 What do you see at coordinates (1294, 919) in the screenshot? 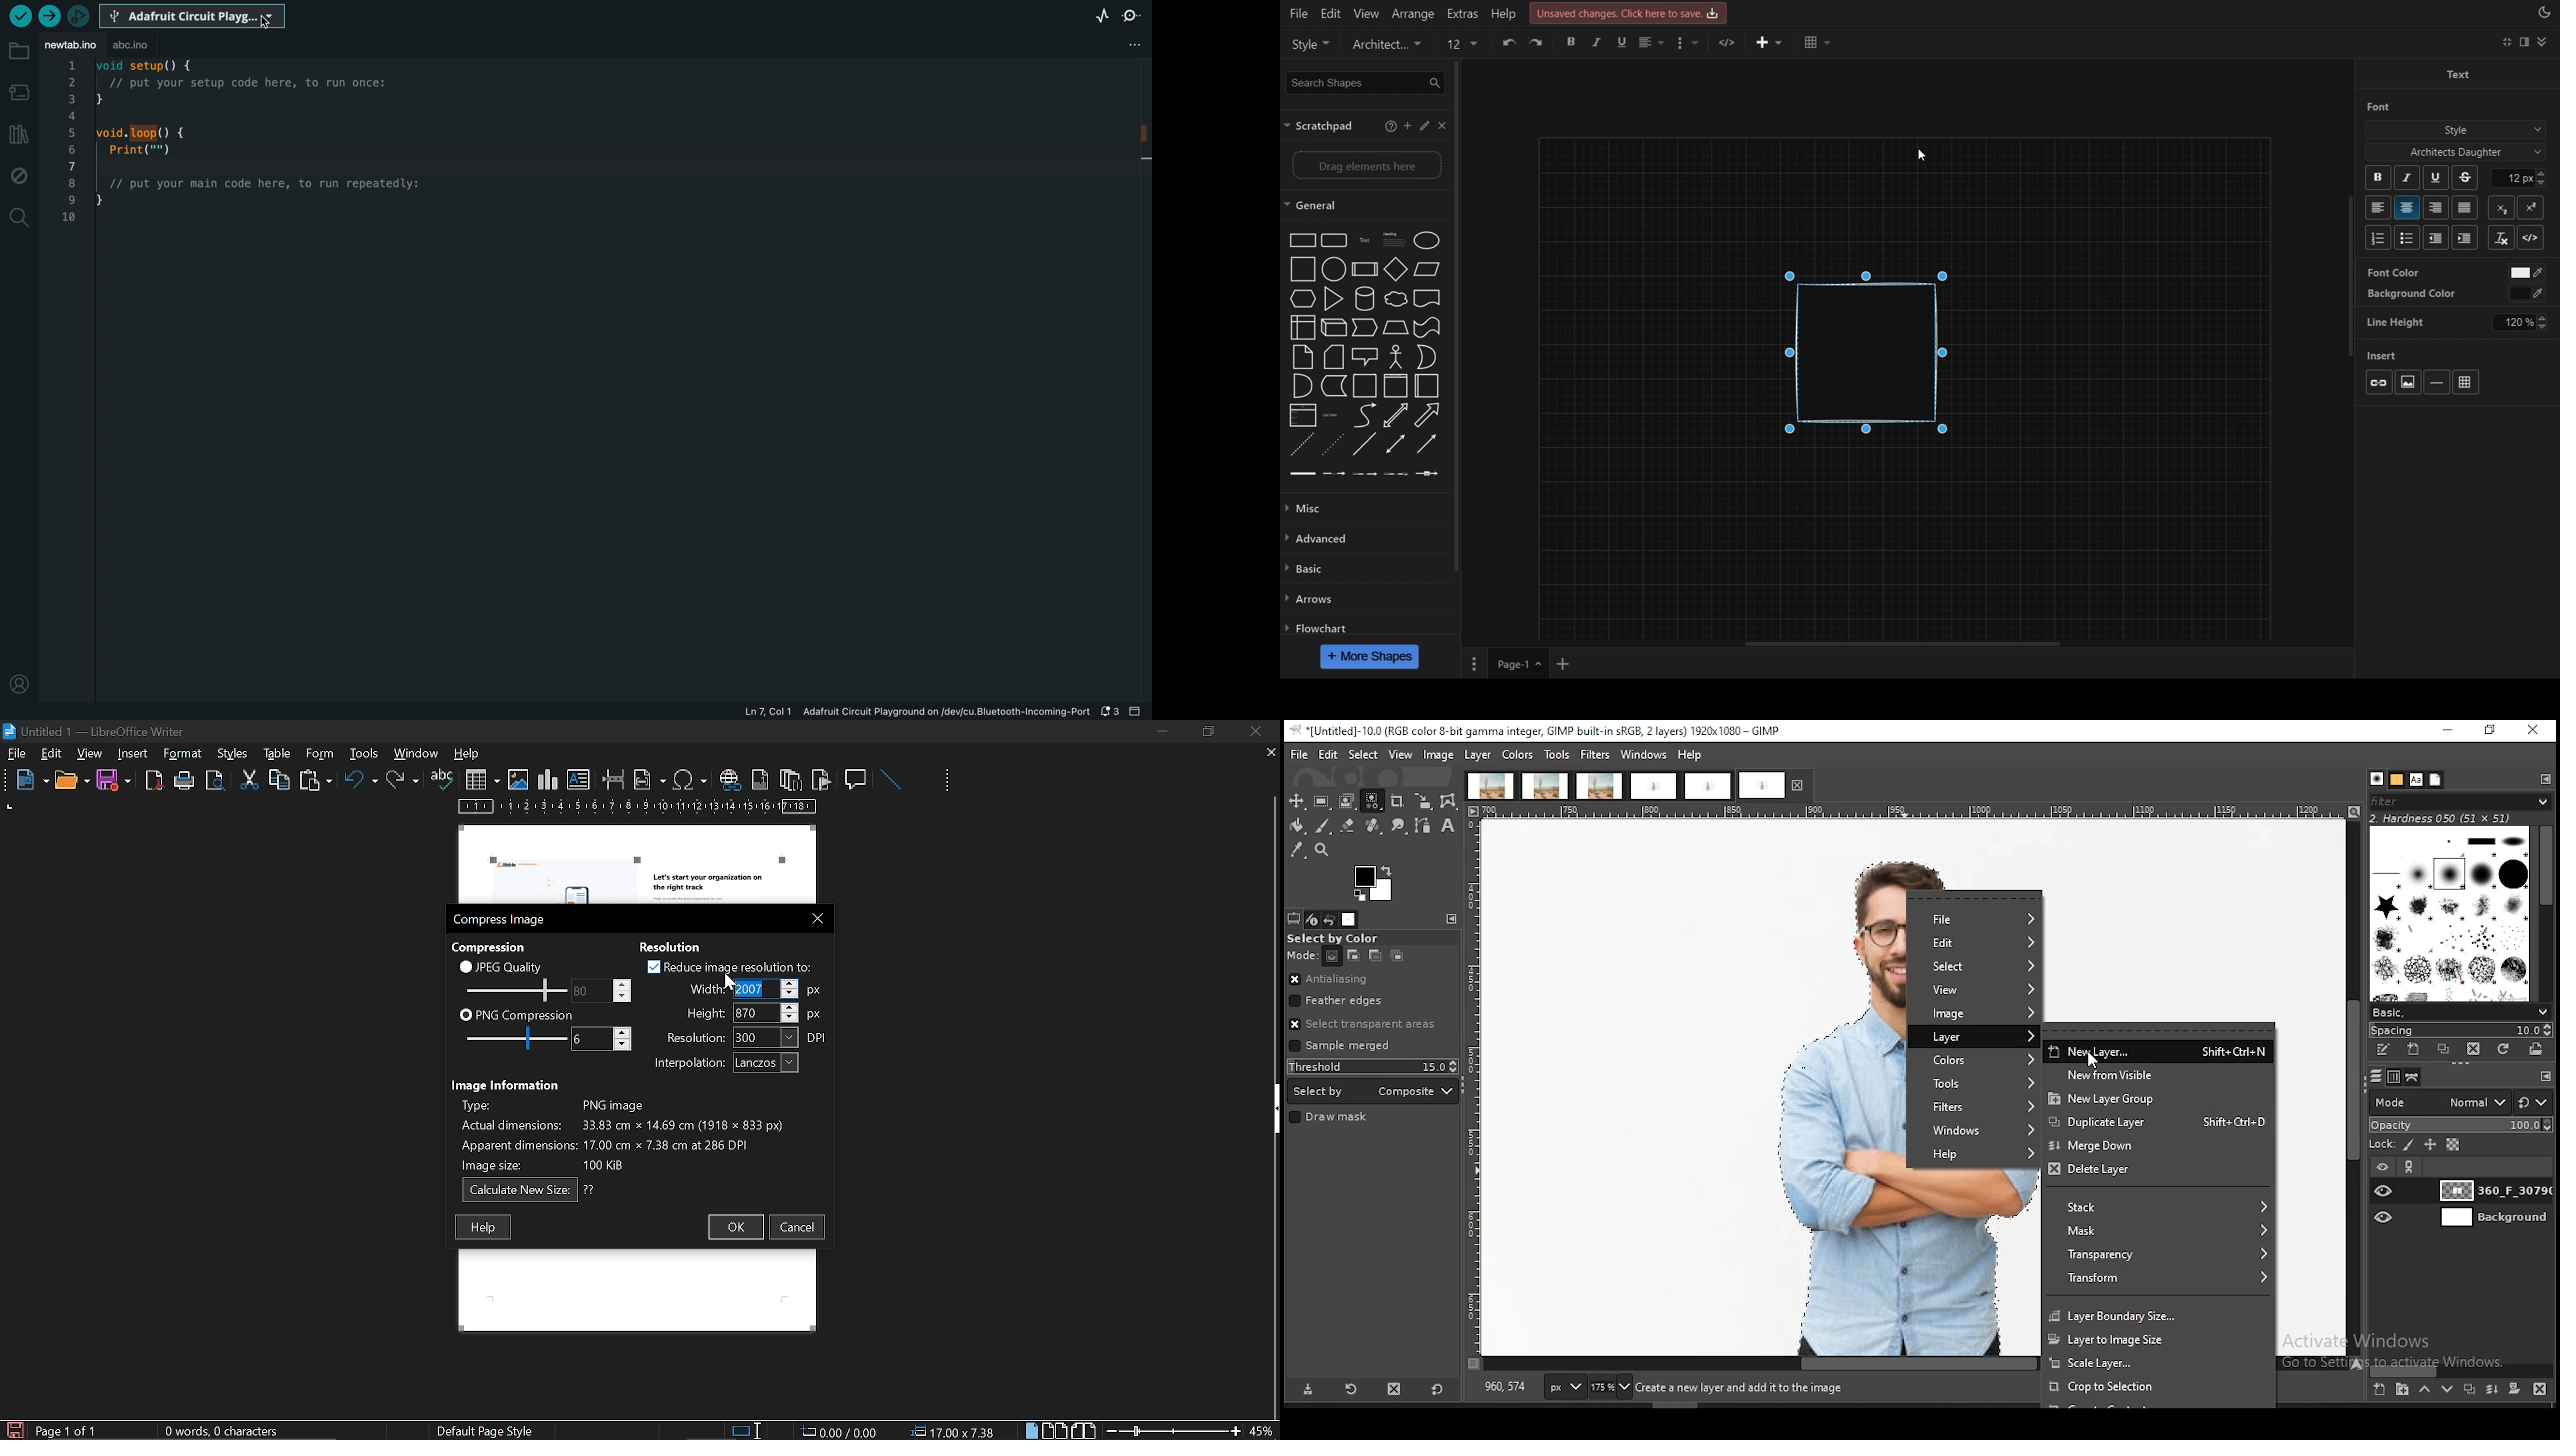
I see `tool options` at bounding box center [1294, 919].